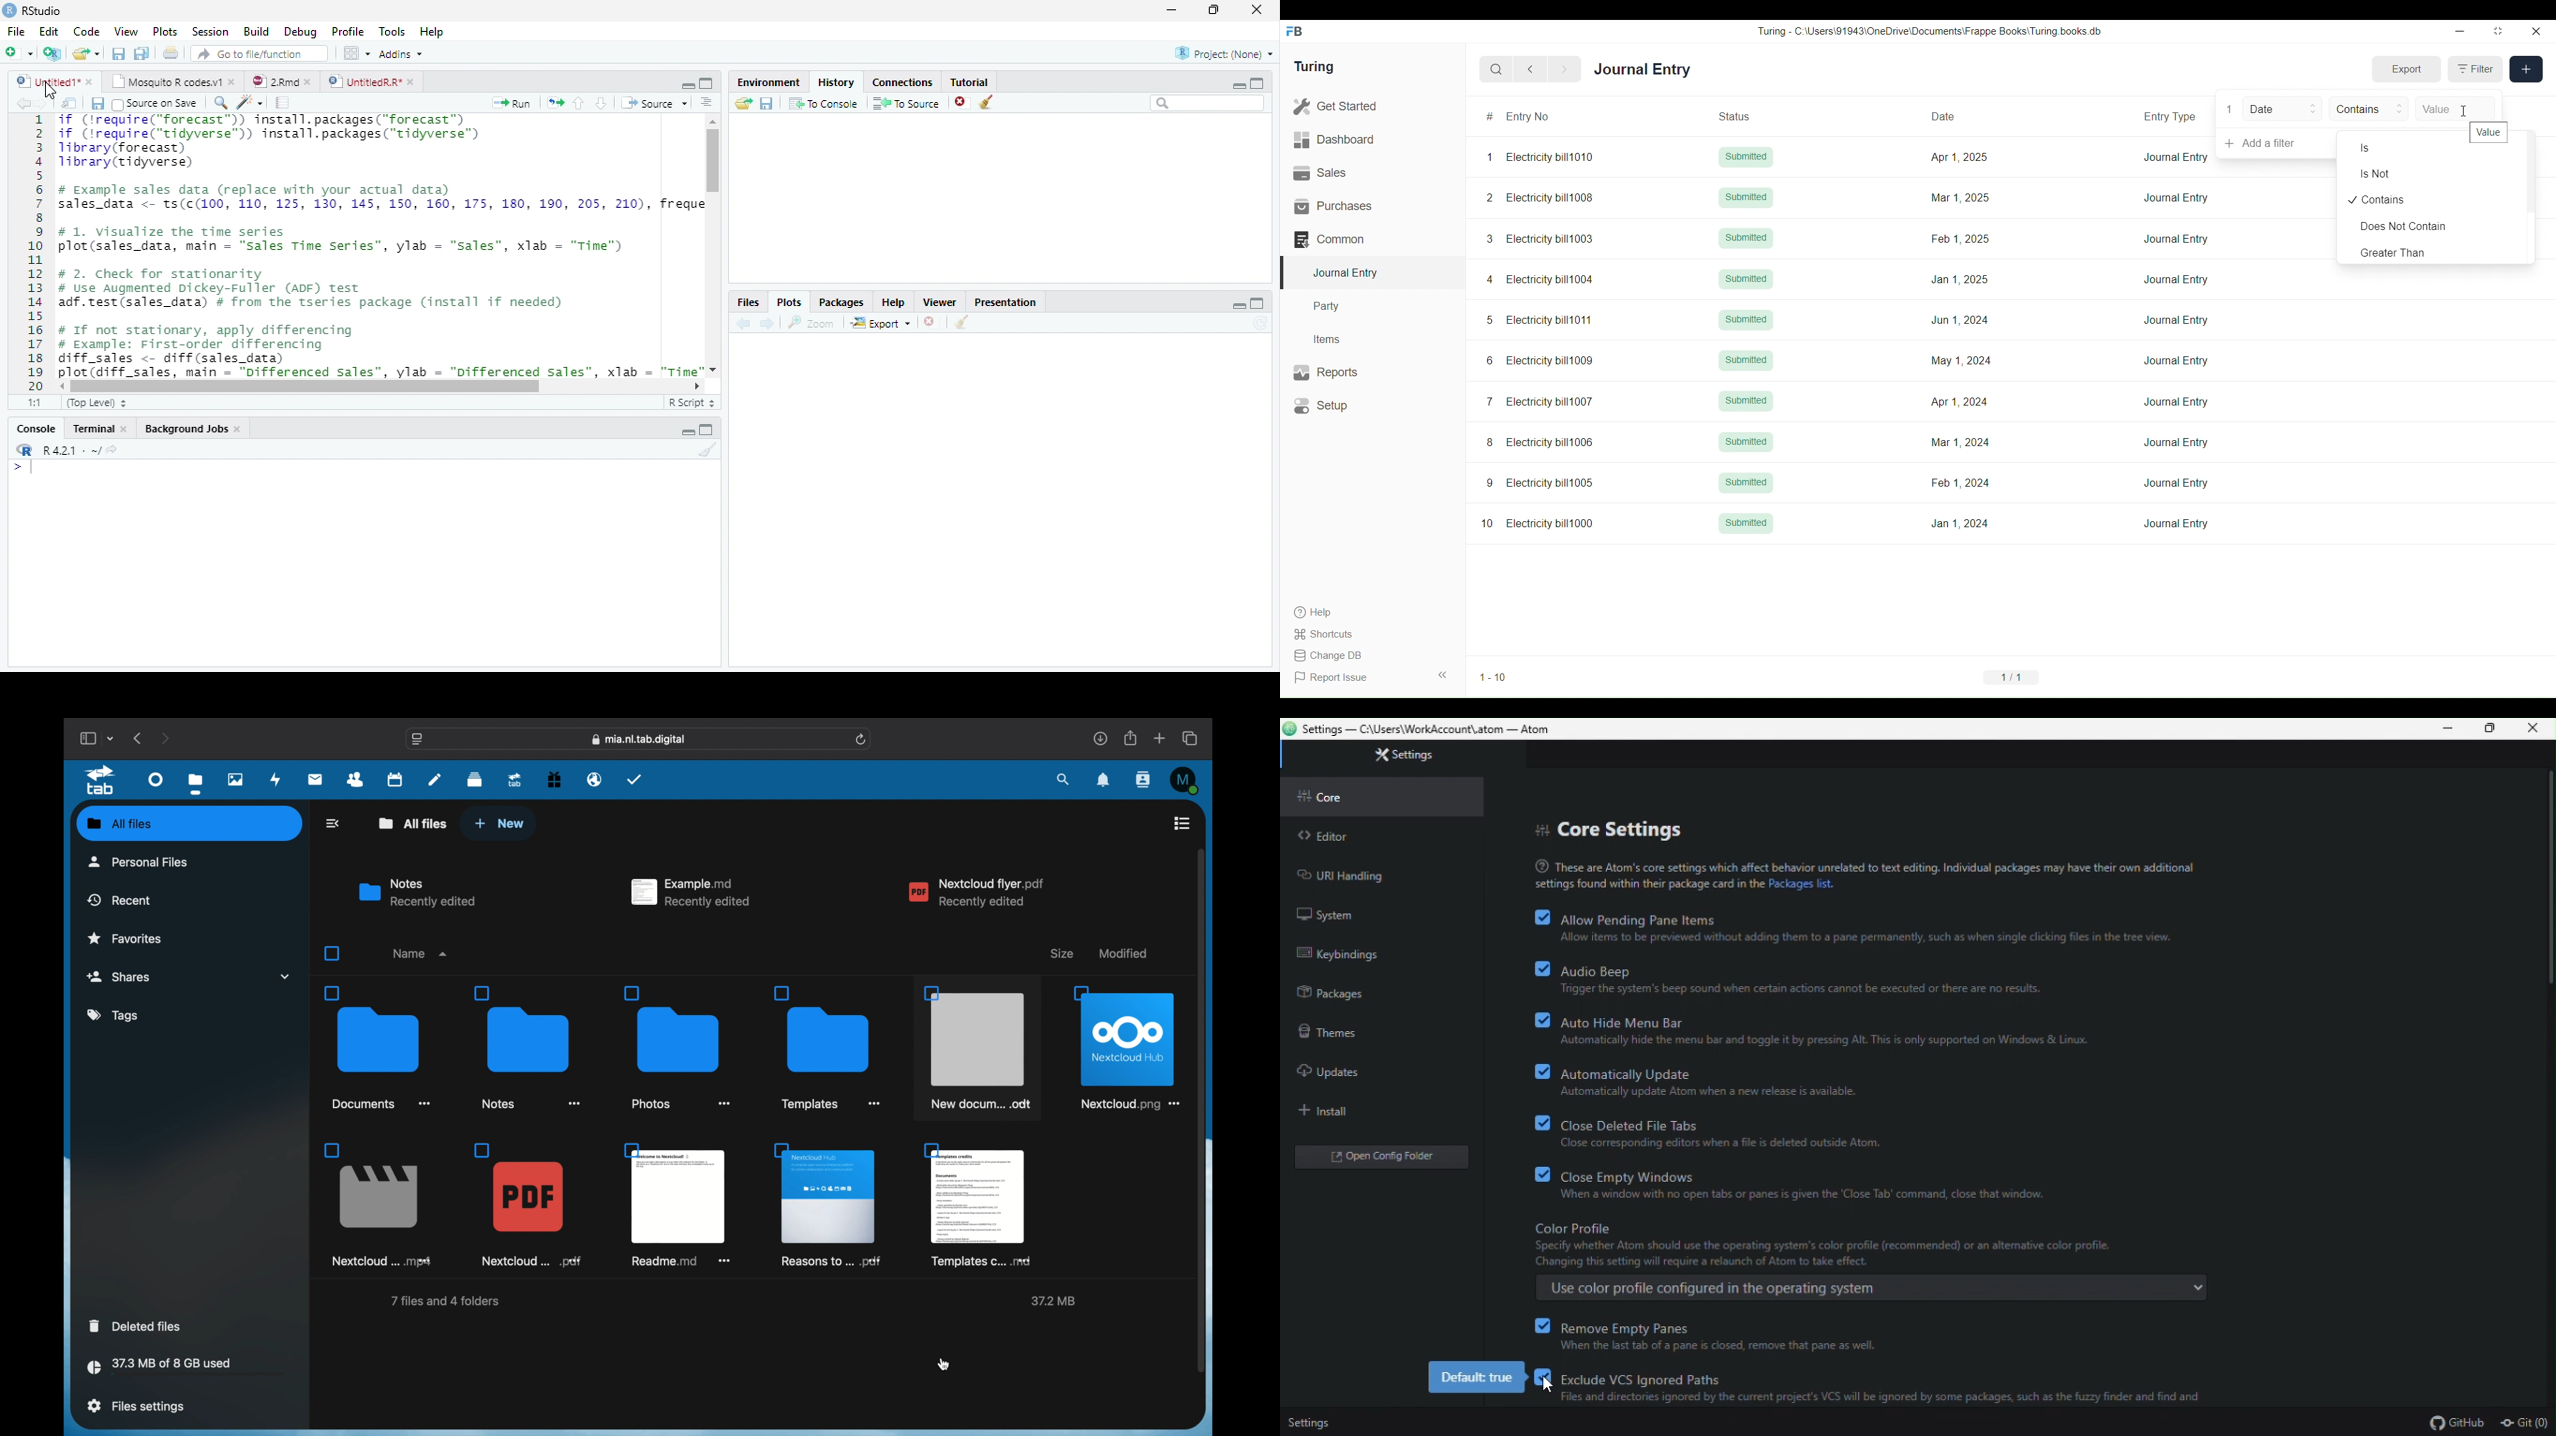  Describe the element at coordinates (945, 1364) in the screenshot. I see `cursor` at that location.